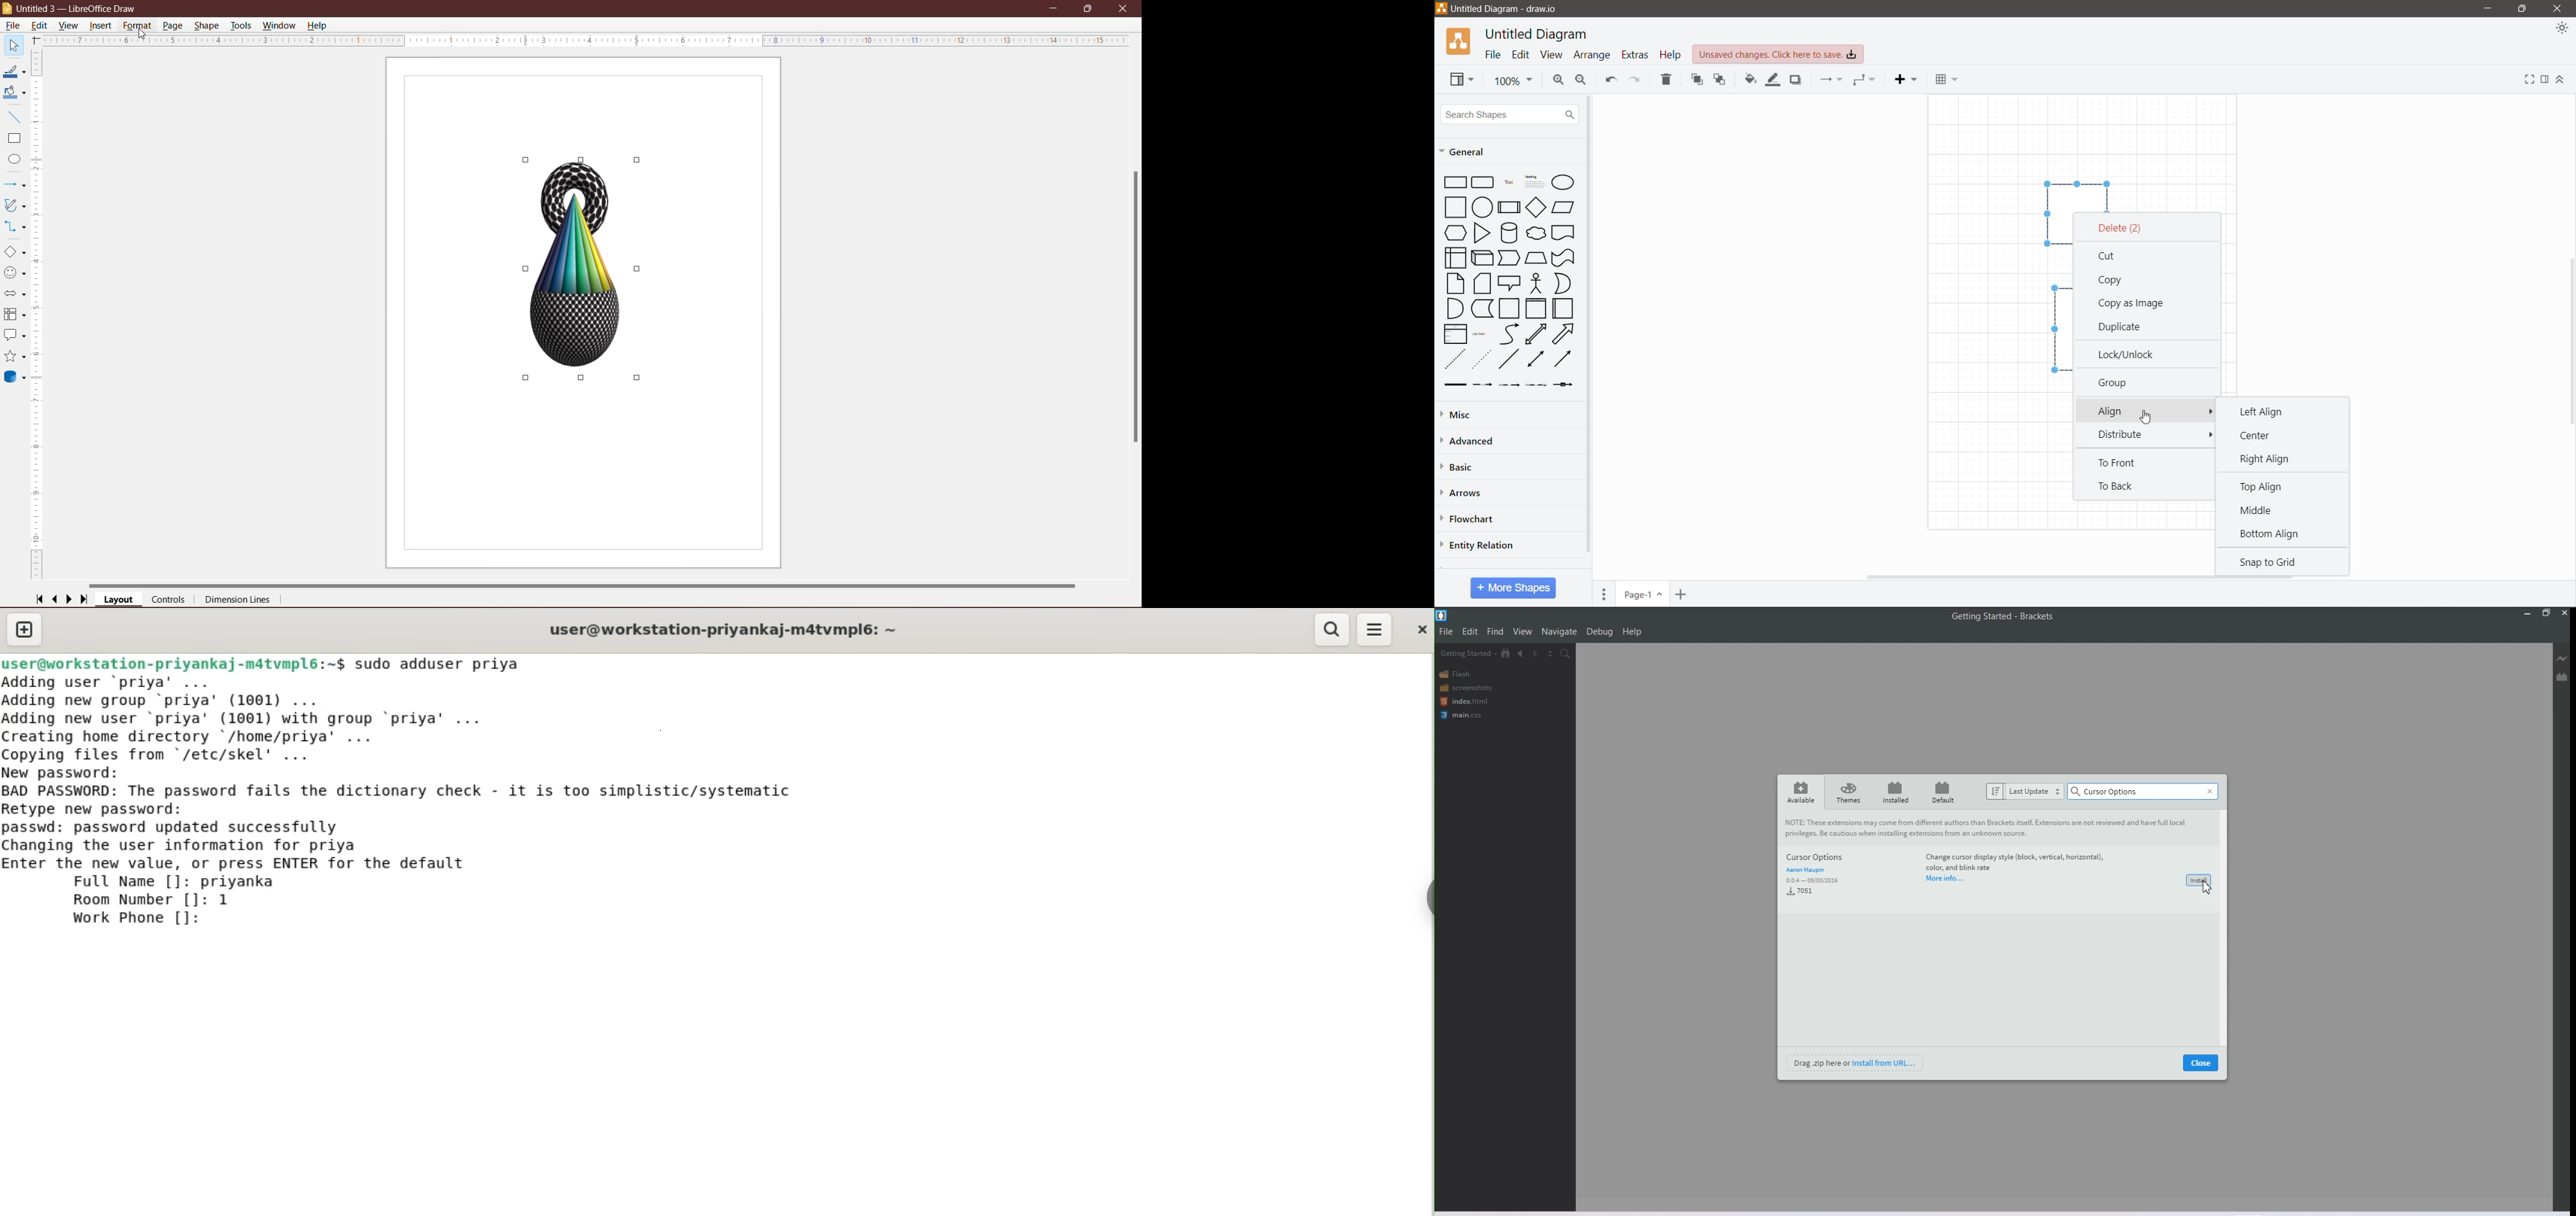 Image resolution: width=2576 pixels, height=1232 pixels. I want to click on File, so click(1493, 55).